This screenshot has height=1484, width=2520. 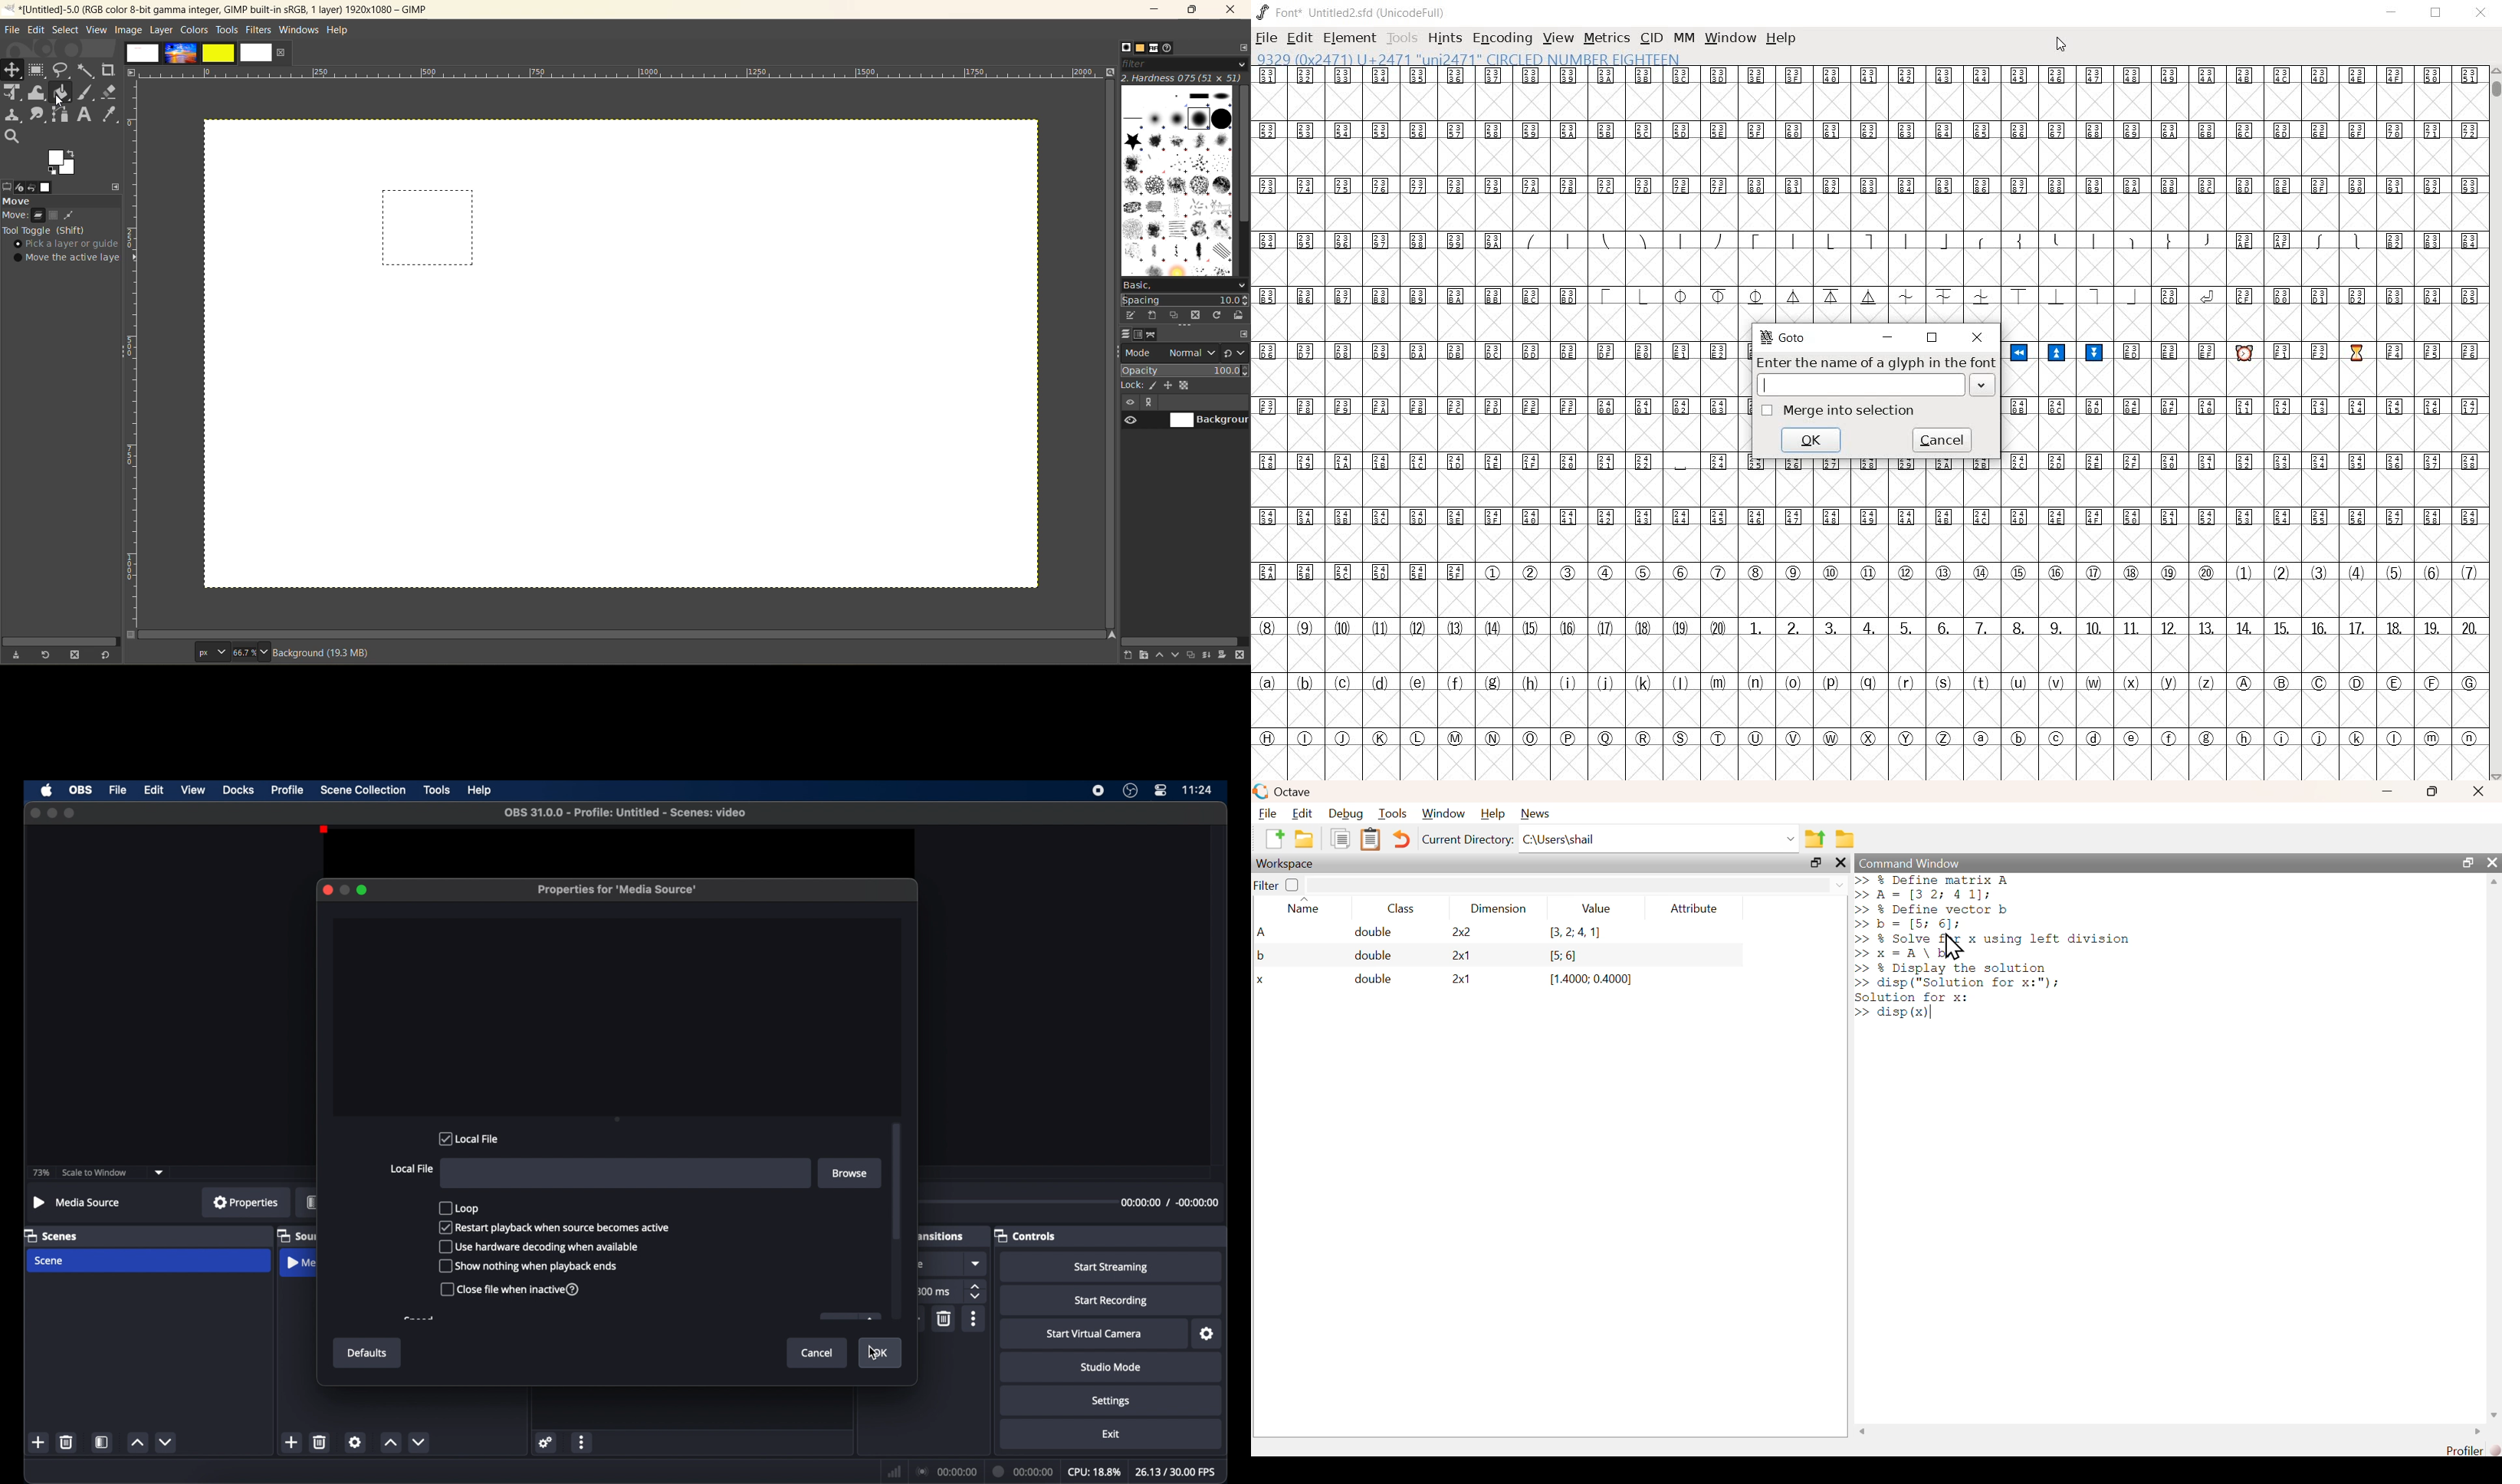 I want to click on obscure icon, so click(x=918, y=1264).